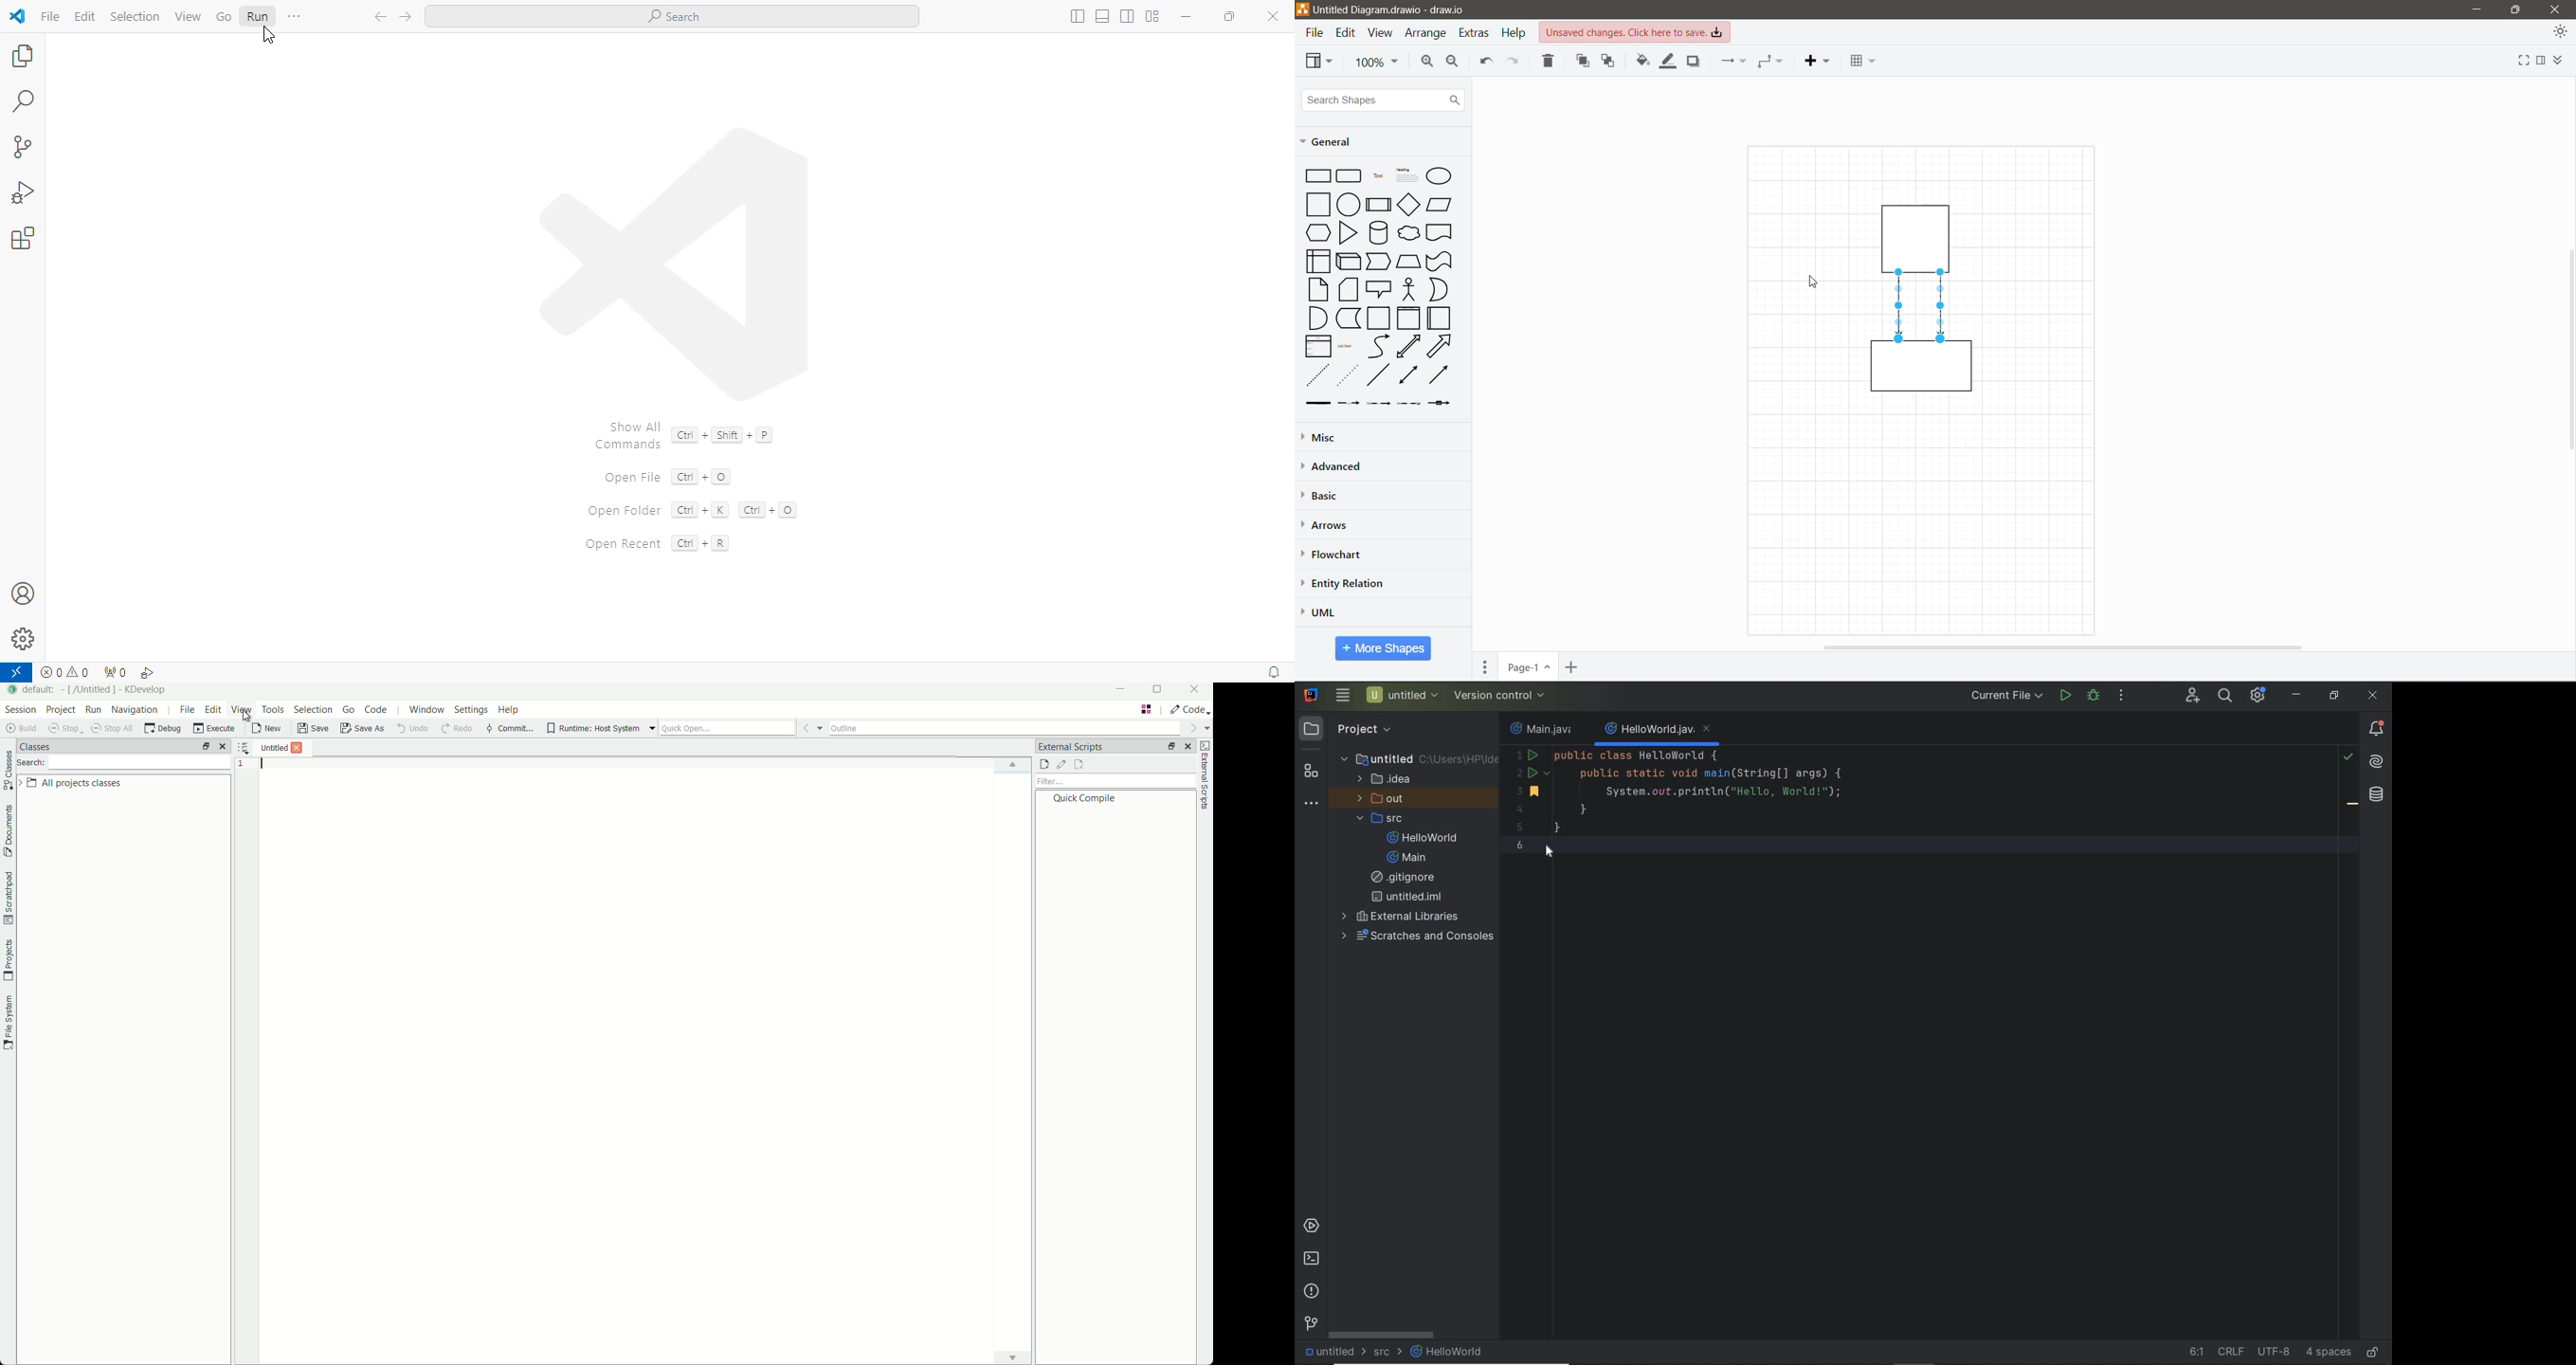 The height and width of the screenshot is (1372, 2576). I want to click on minimize, so click(2297, 695).